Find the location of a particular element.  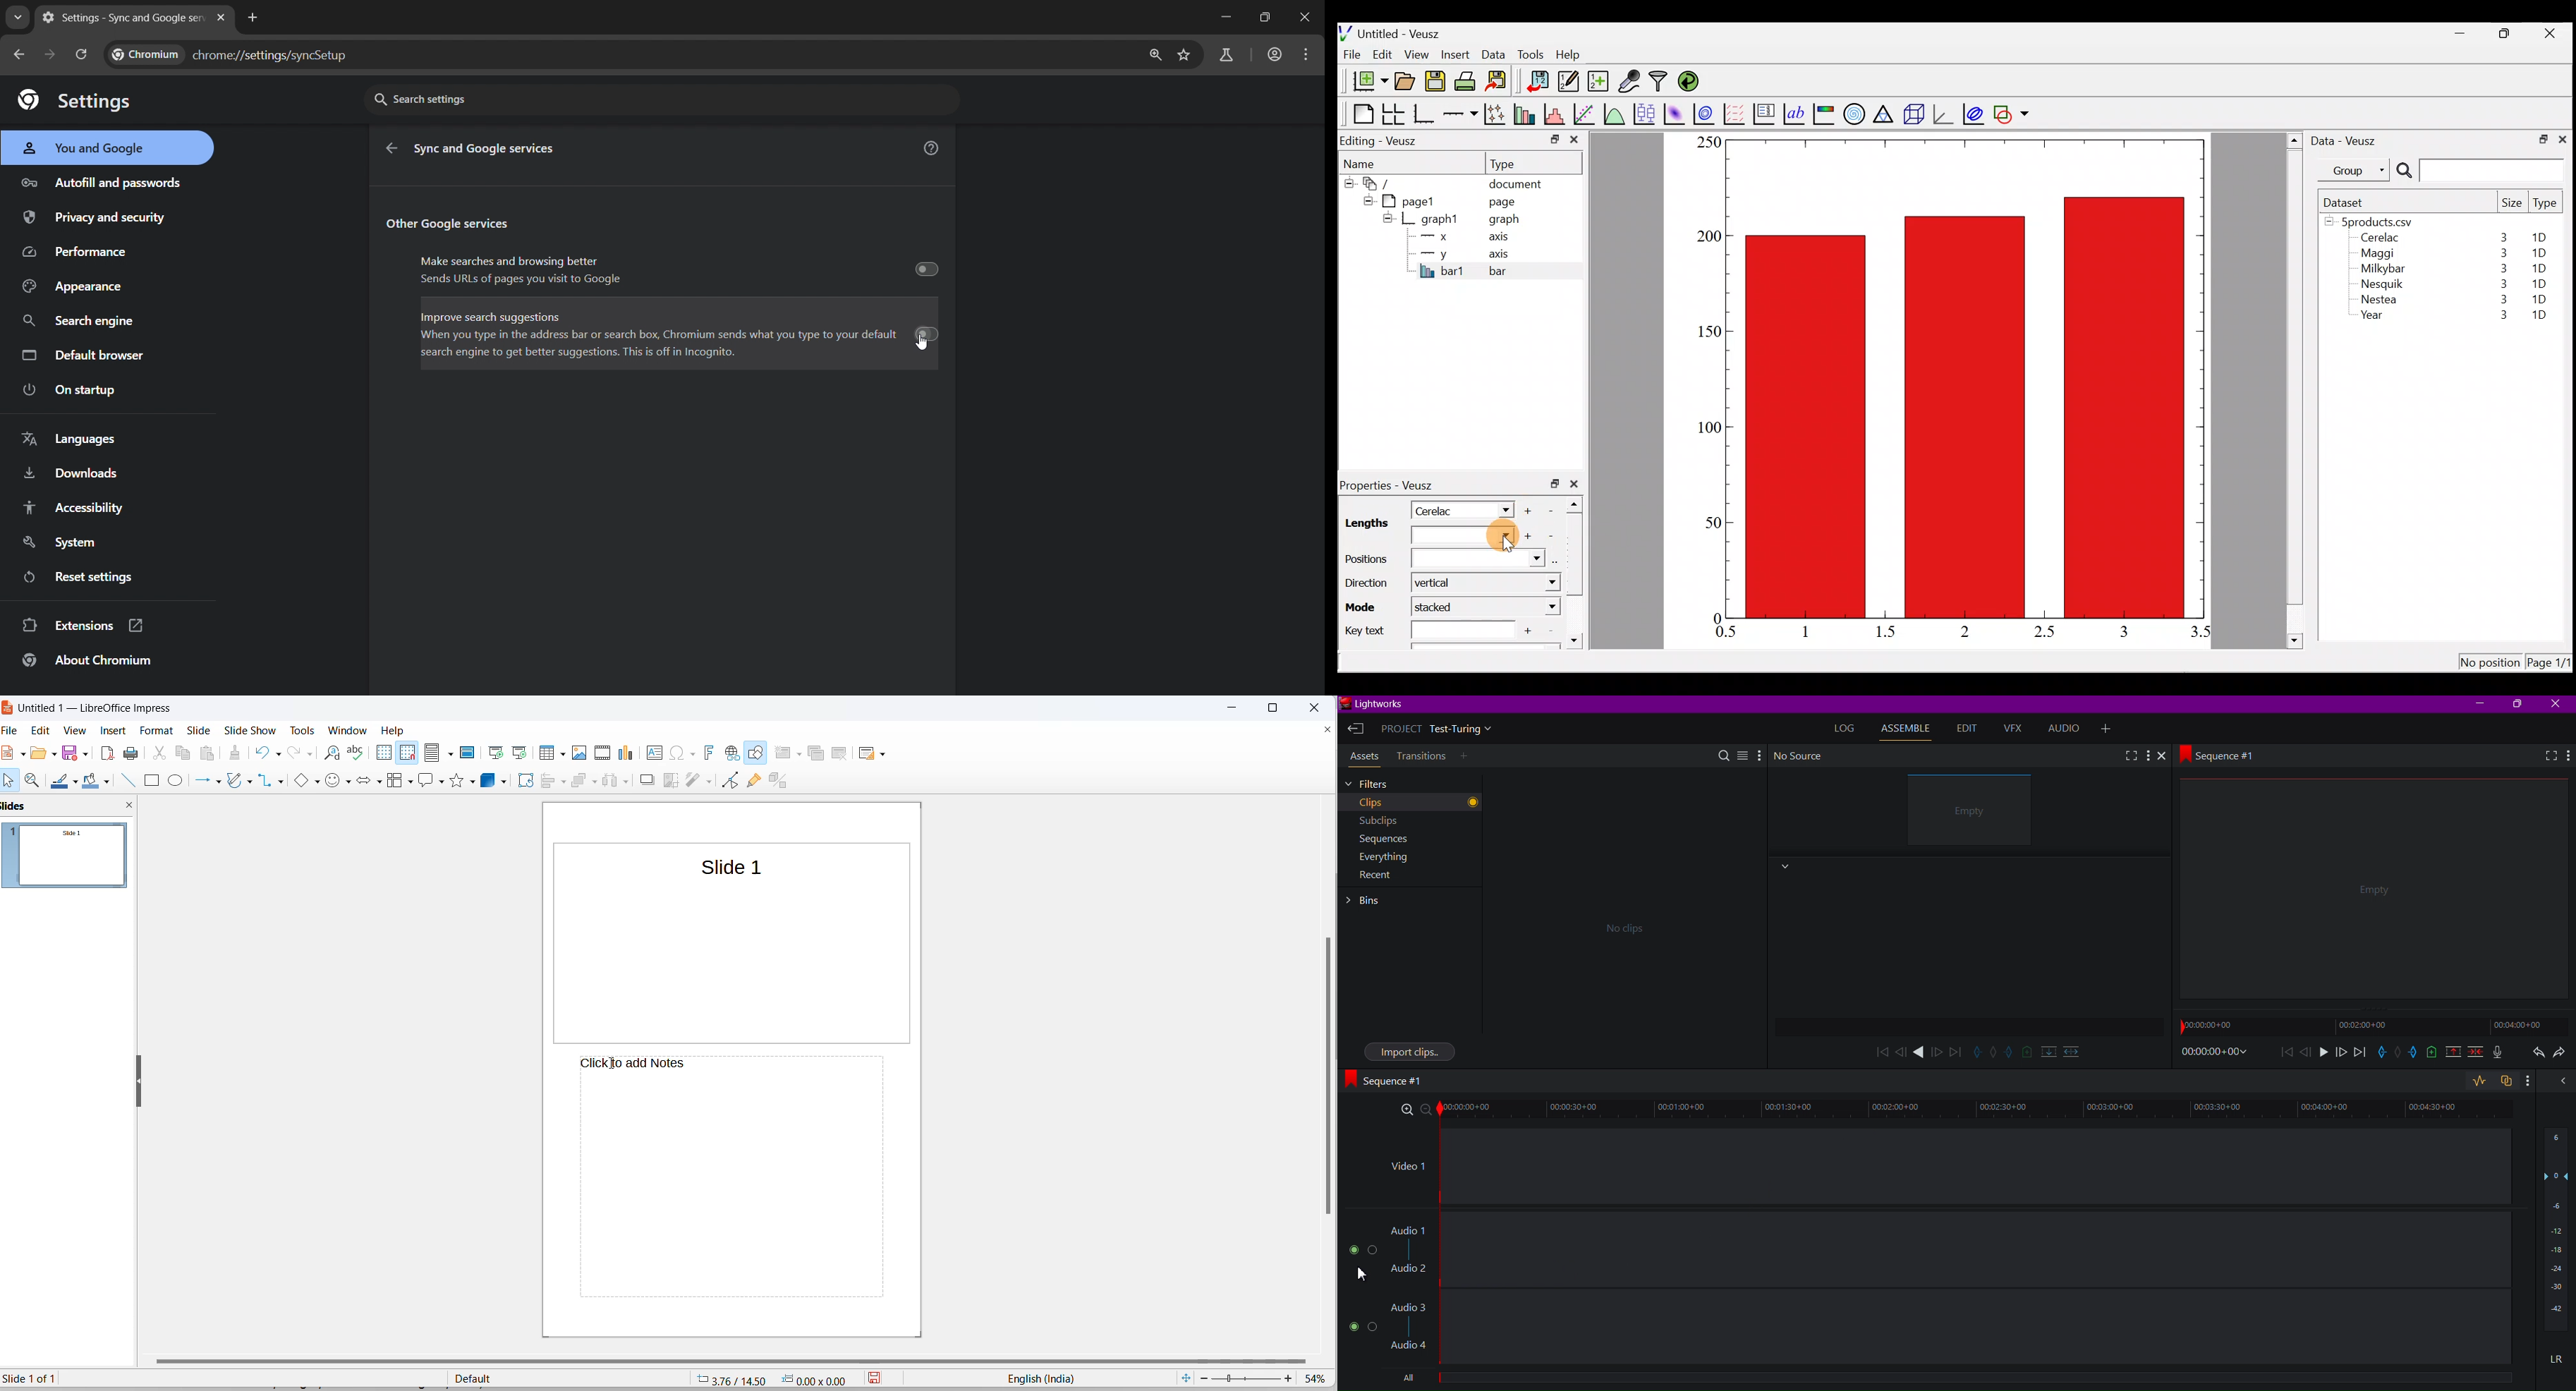

Create new dataset using ranges, parametrically, or as functions of existing datasets. is located at coordinates (1599, 82).